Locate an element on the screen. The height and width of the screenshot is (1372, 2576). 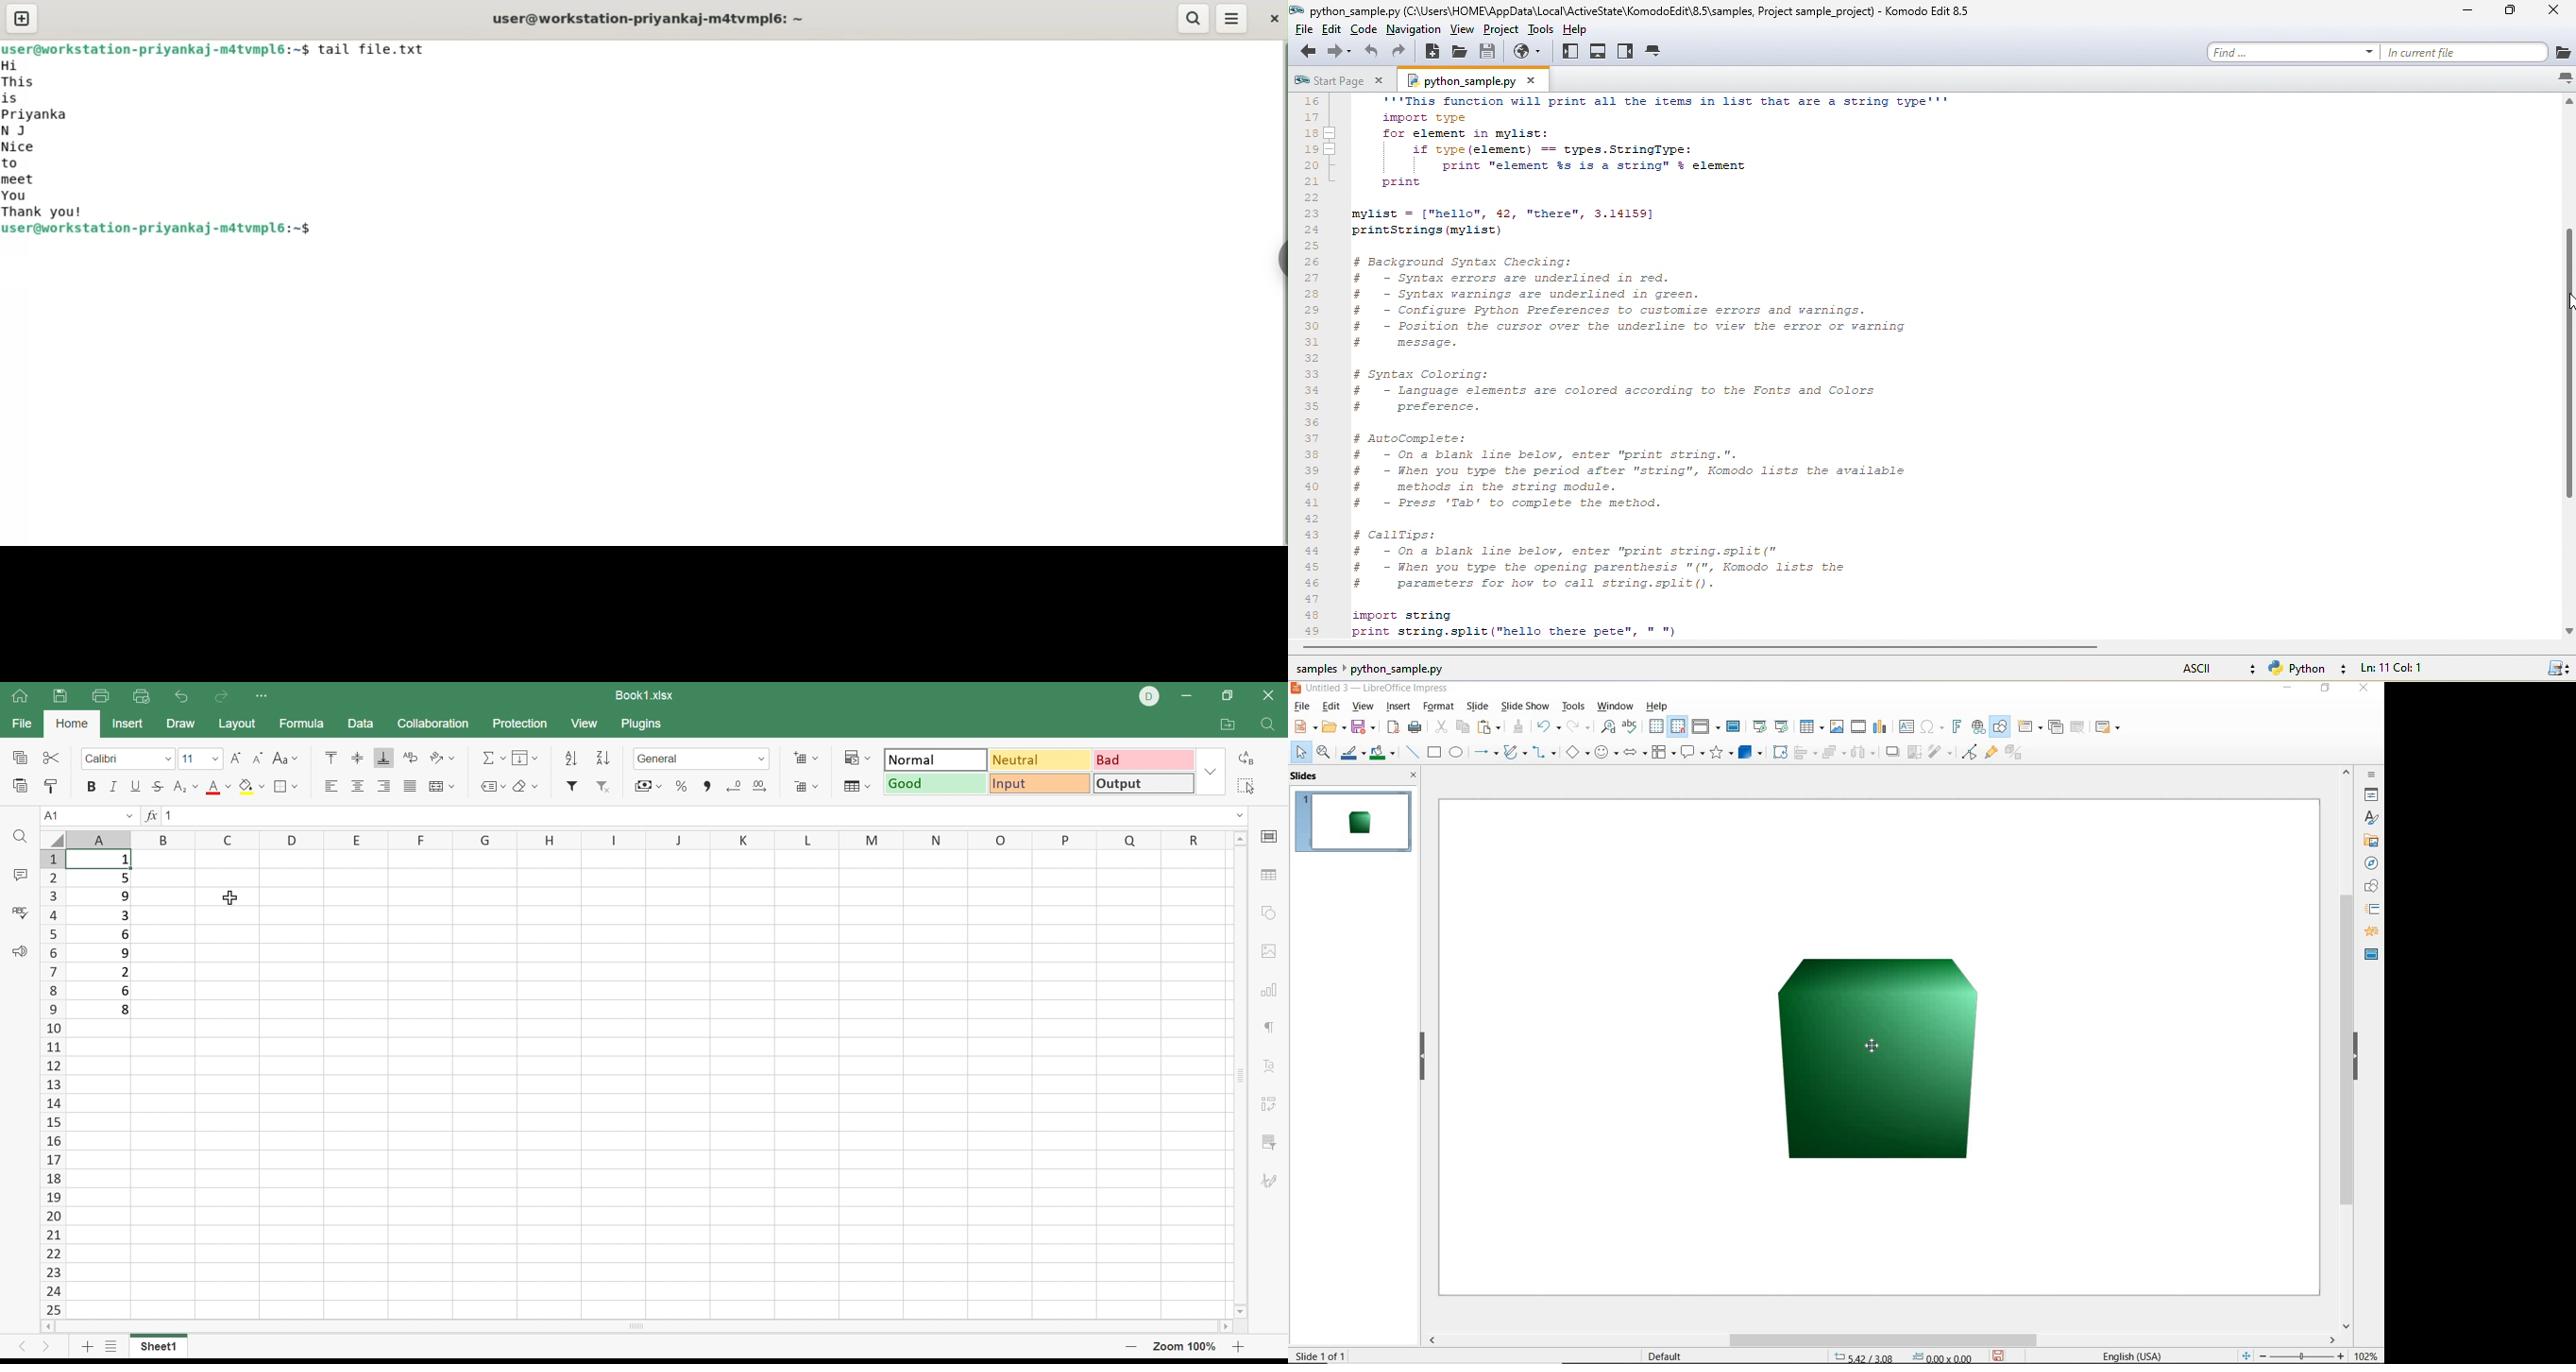
curves and polygons is located at coordinates (1516, 753).